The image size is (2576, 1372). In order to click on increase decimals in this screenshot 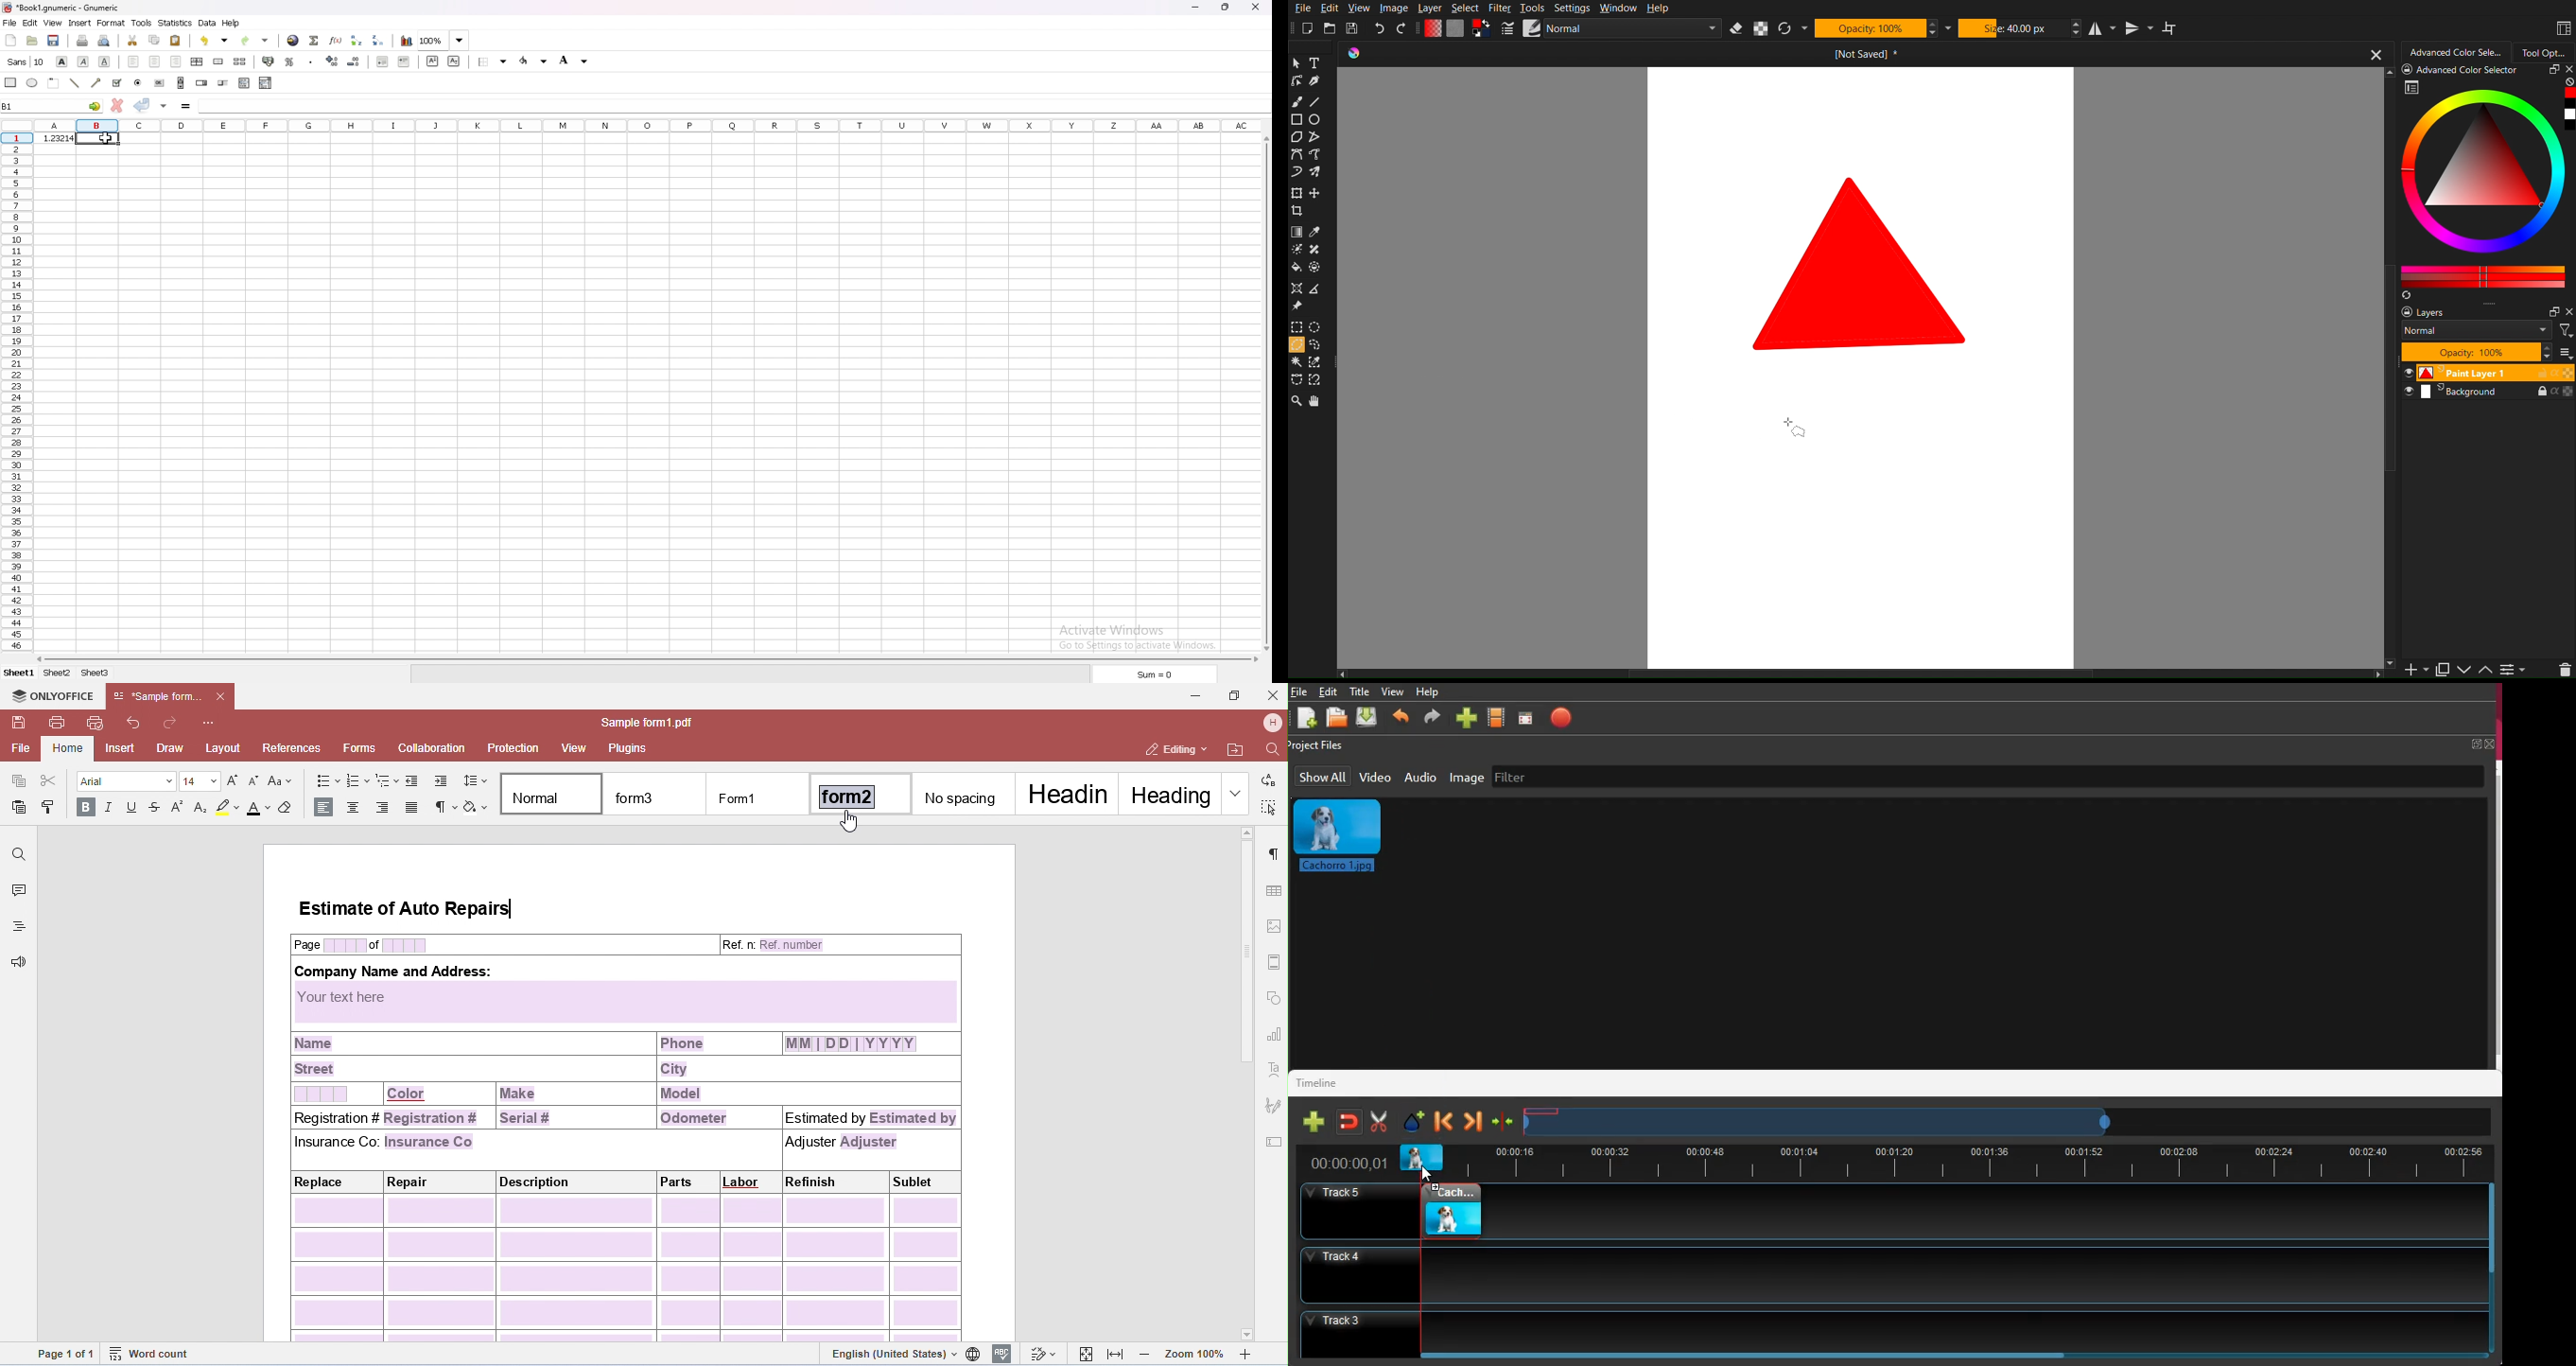, I will do `click(333, 61)`.